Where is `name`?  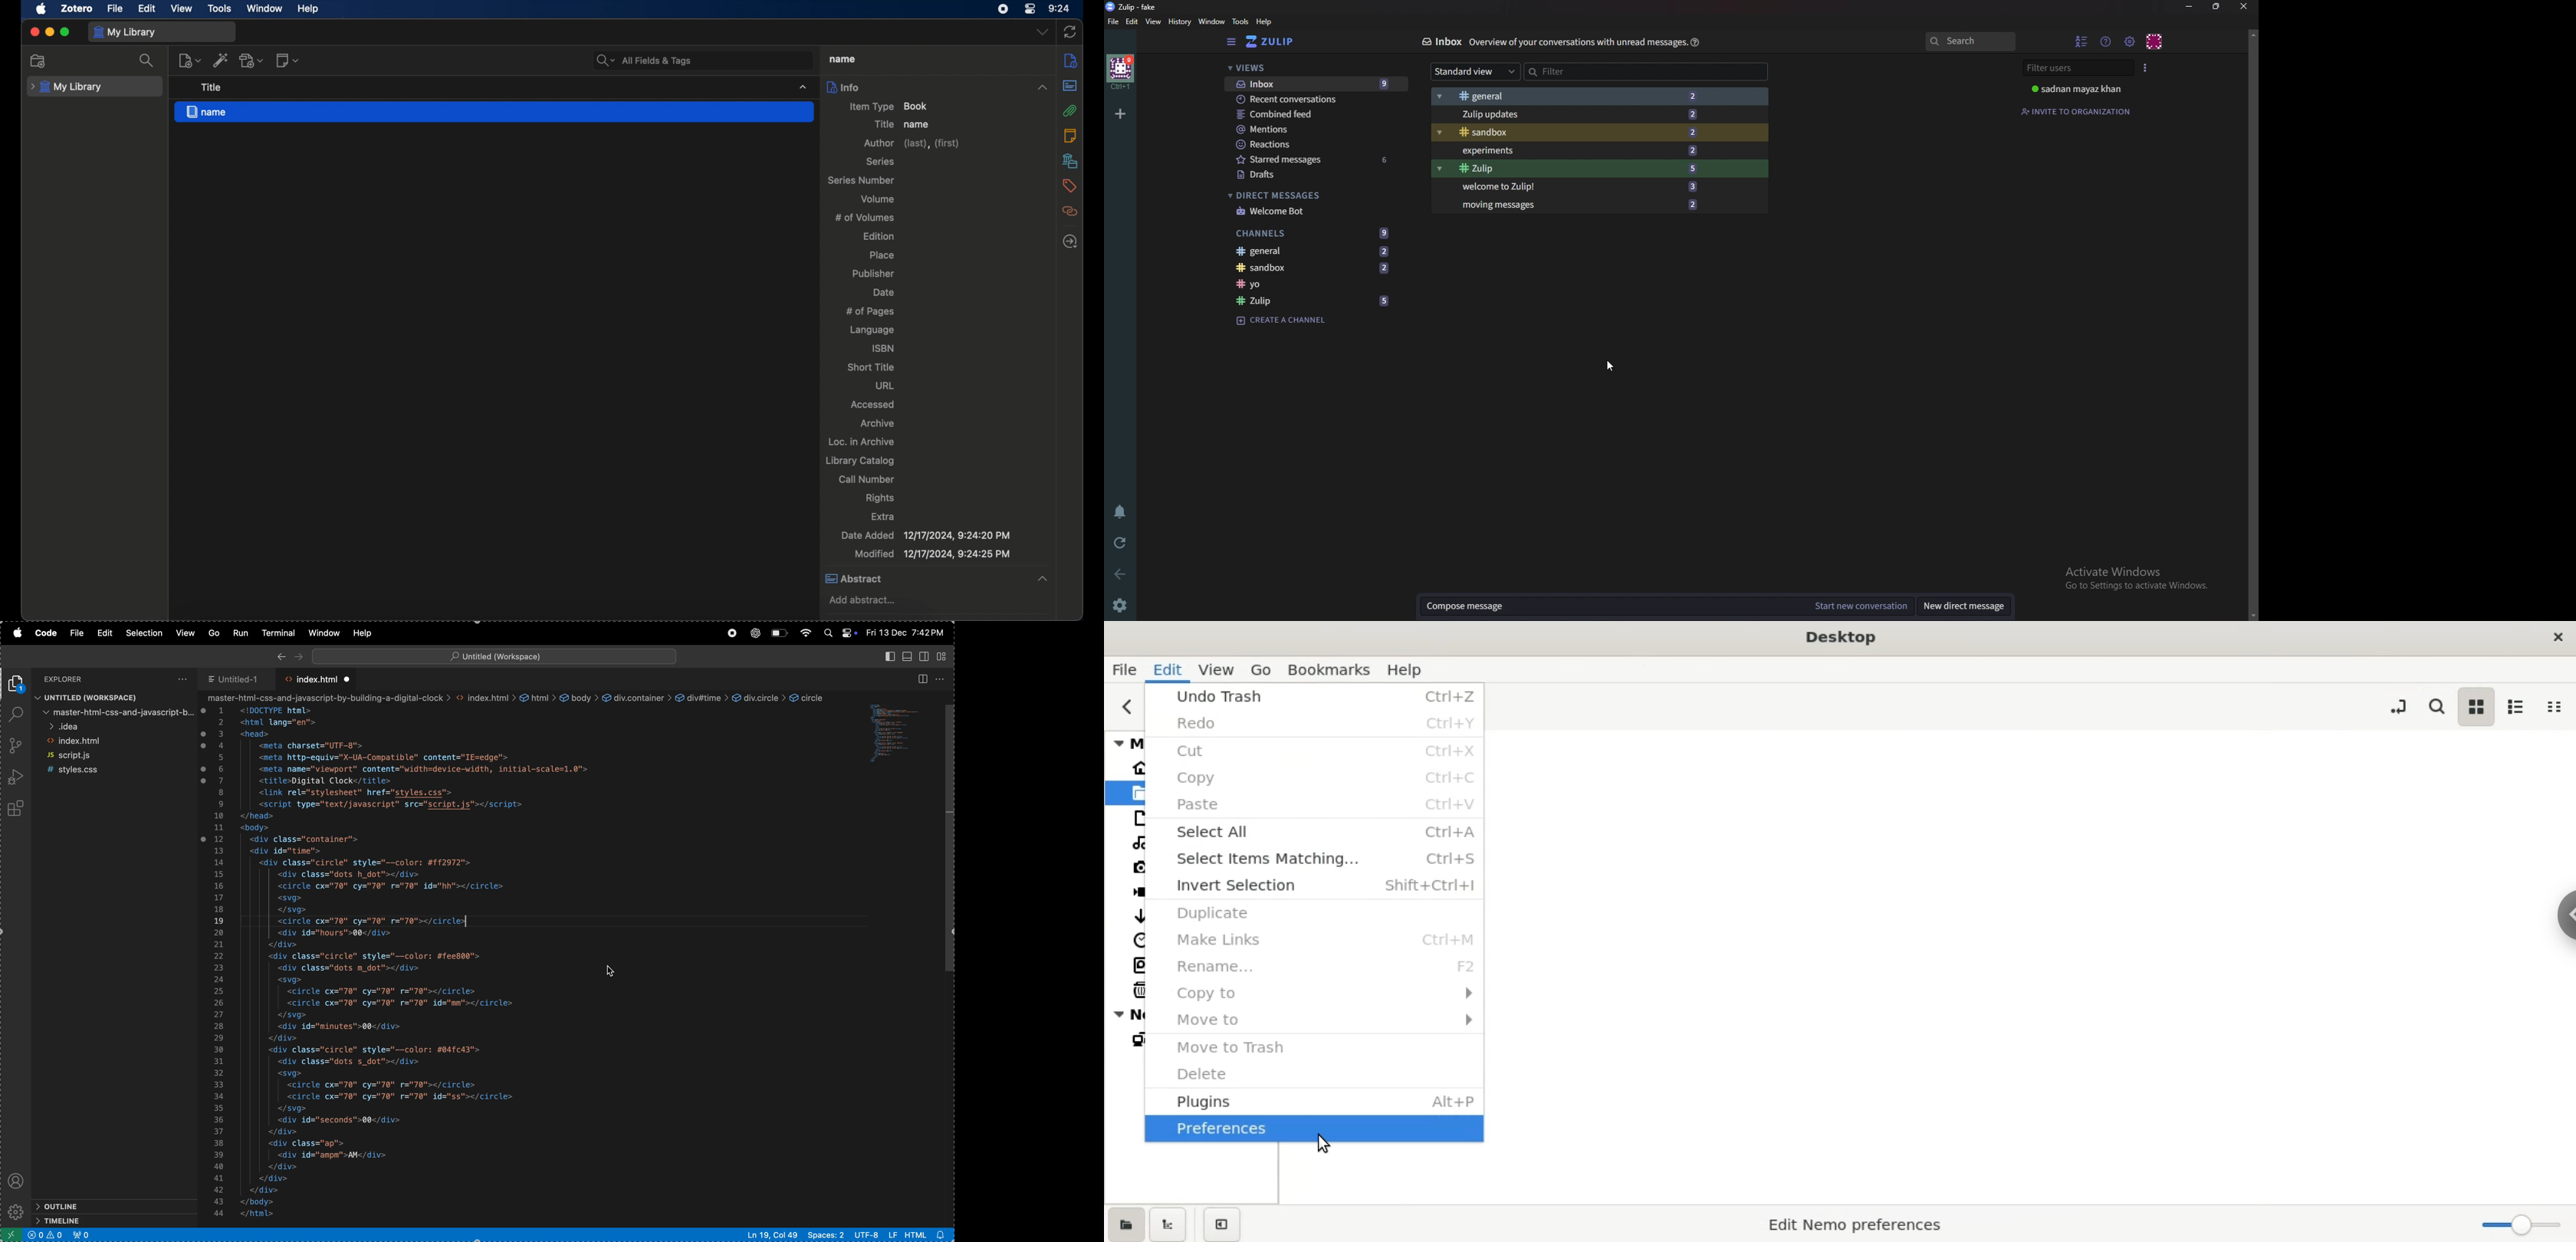 name is located at coordinates (494, 112).